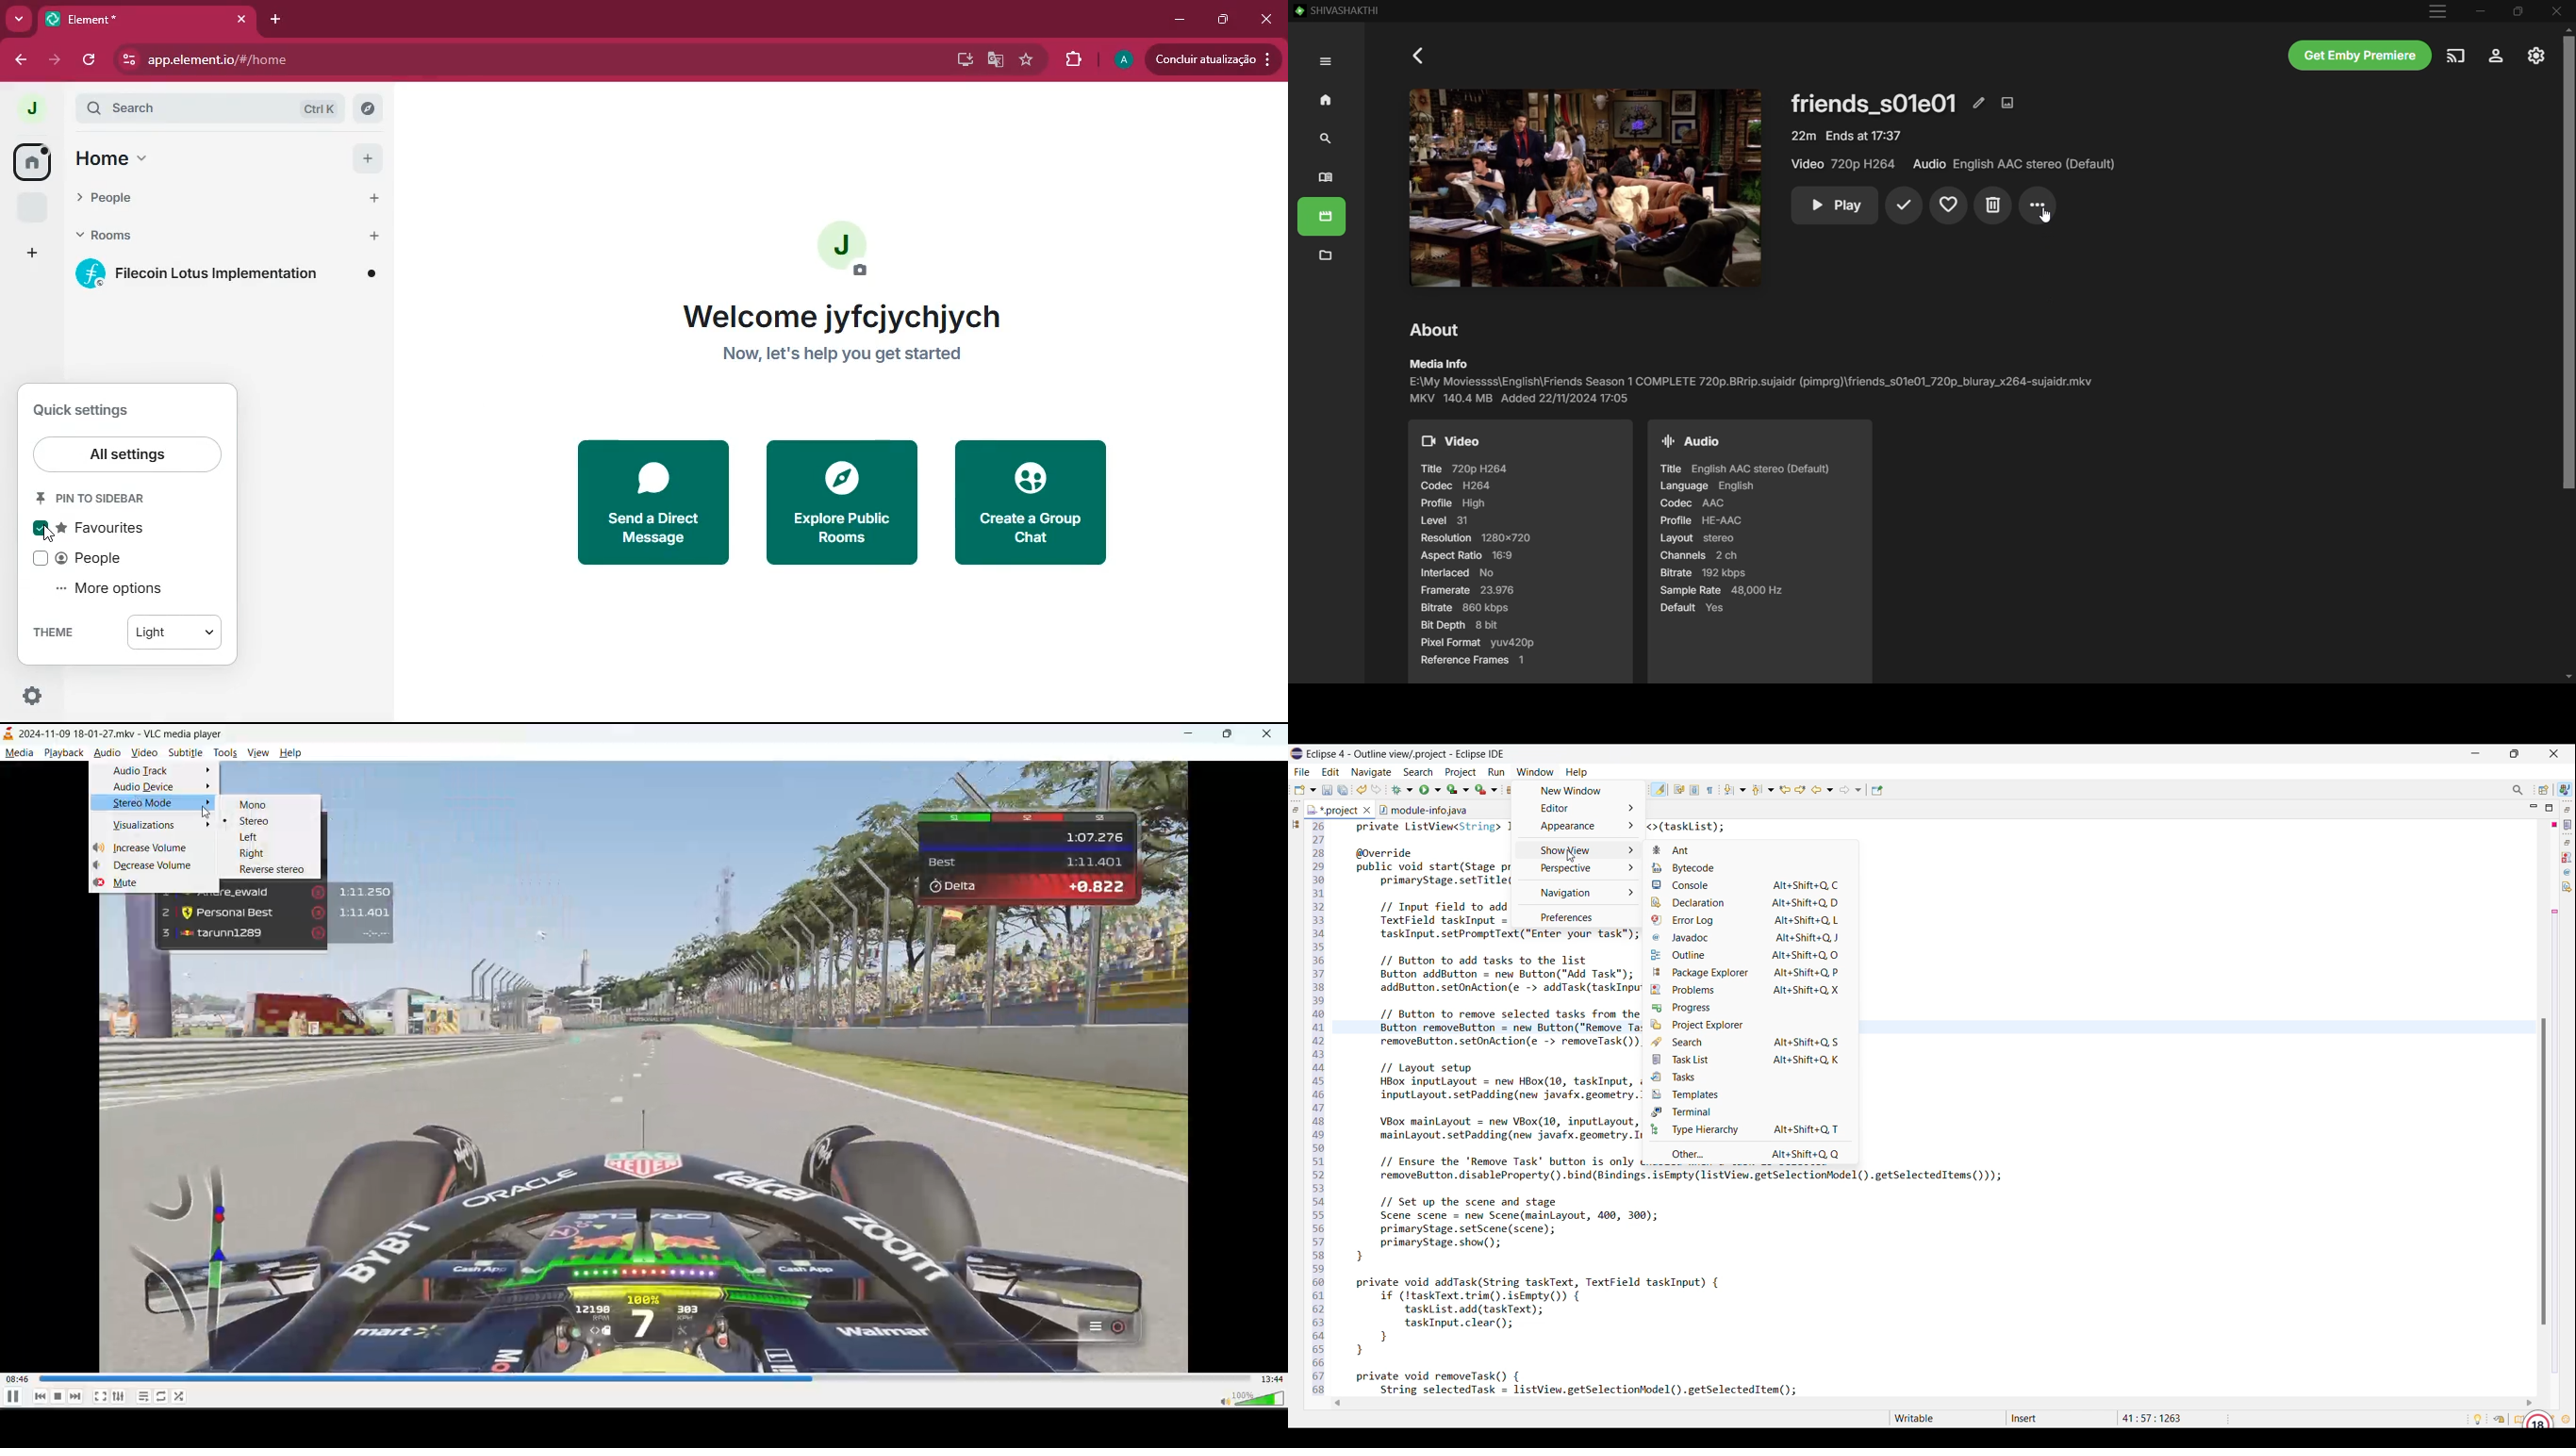 The width and height of the screenshot is (2576, 1456). I want to click on all settings, so click(129, 453).